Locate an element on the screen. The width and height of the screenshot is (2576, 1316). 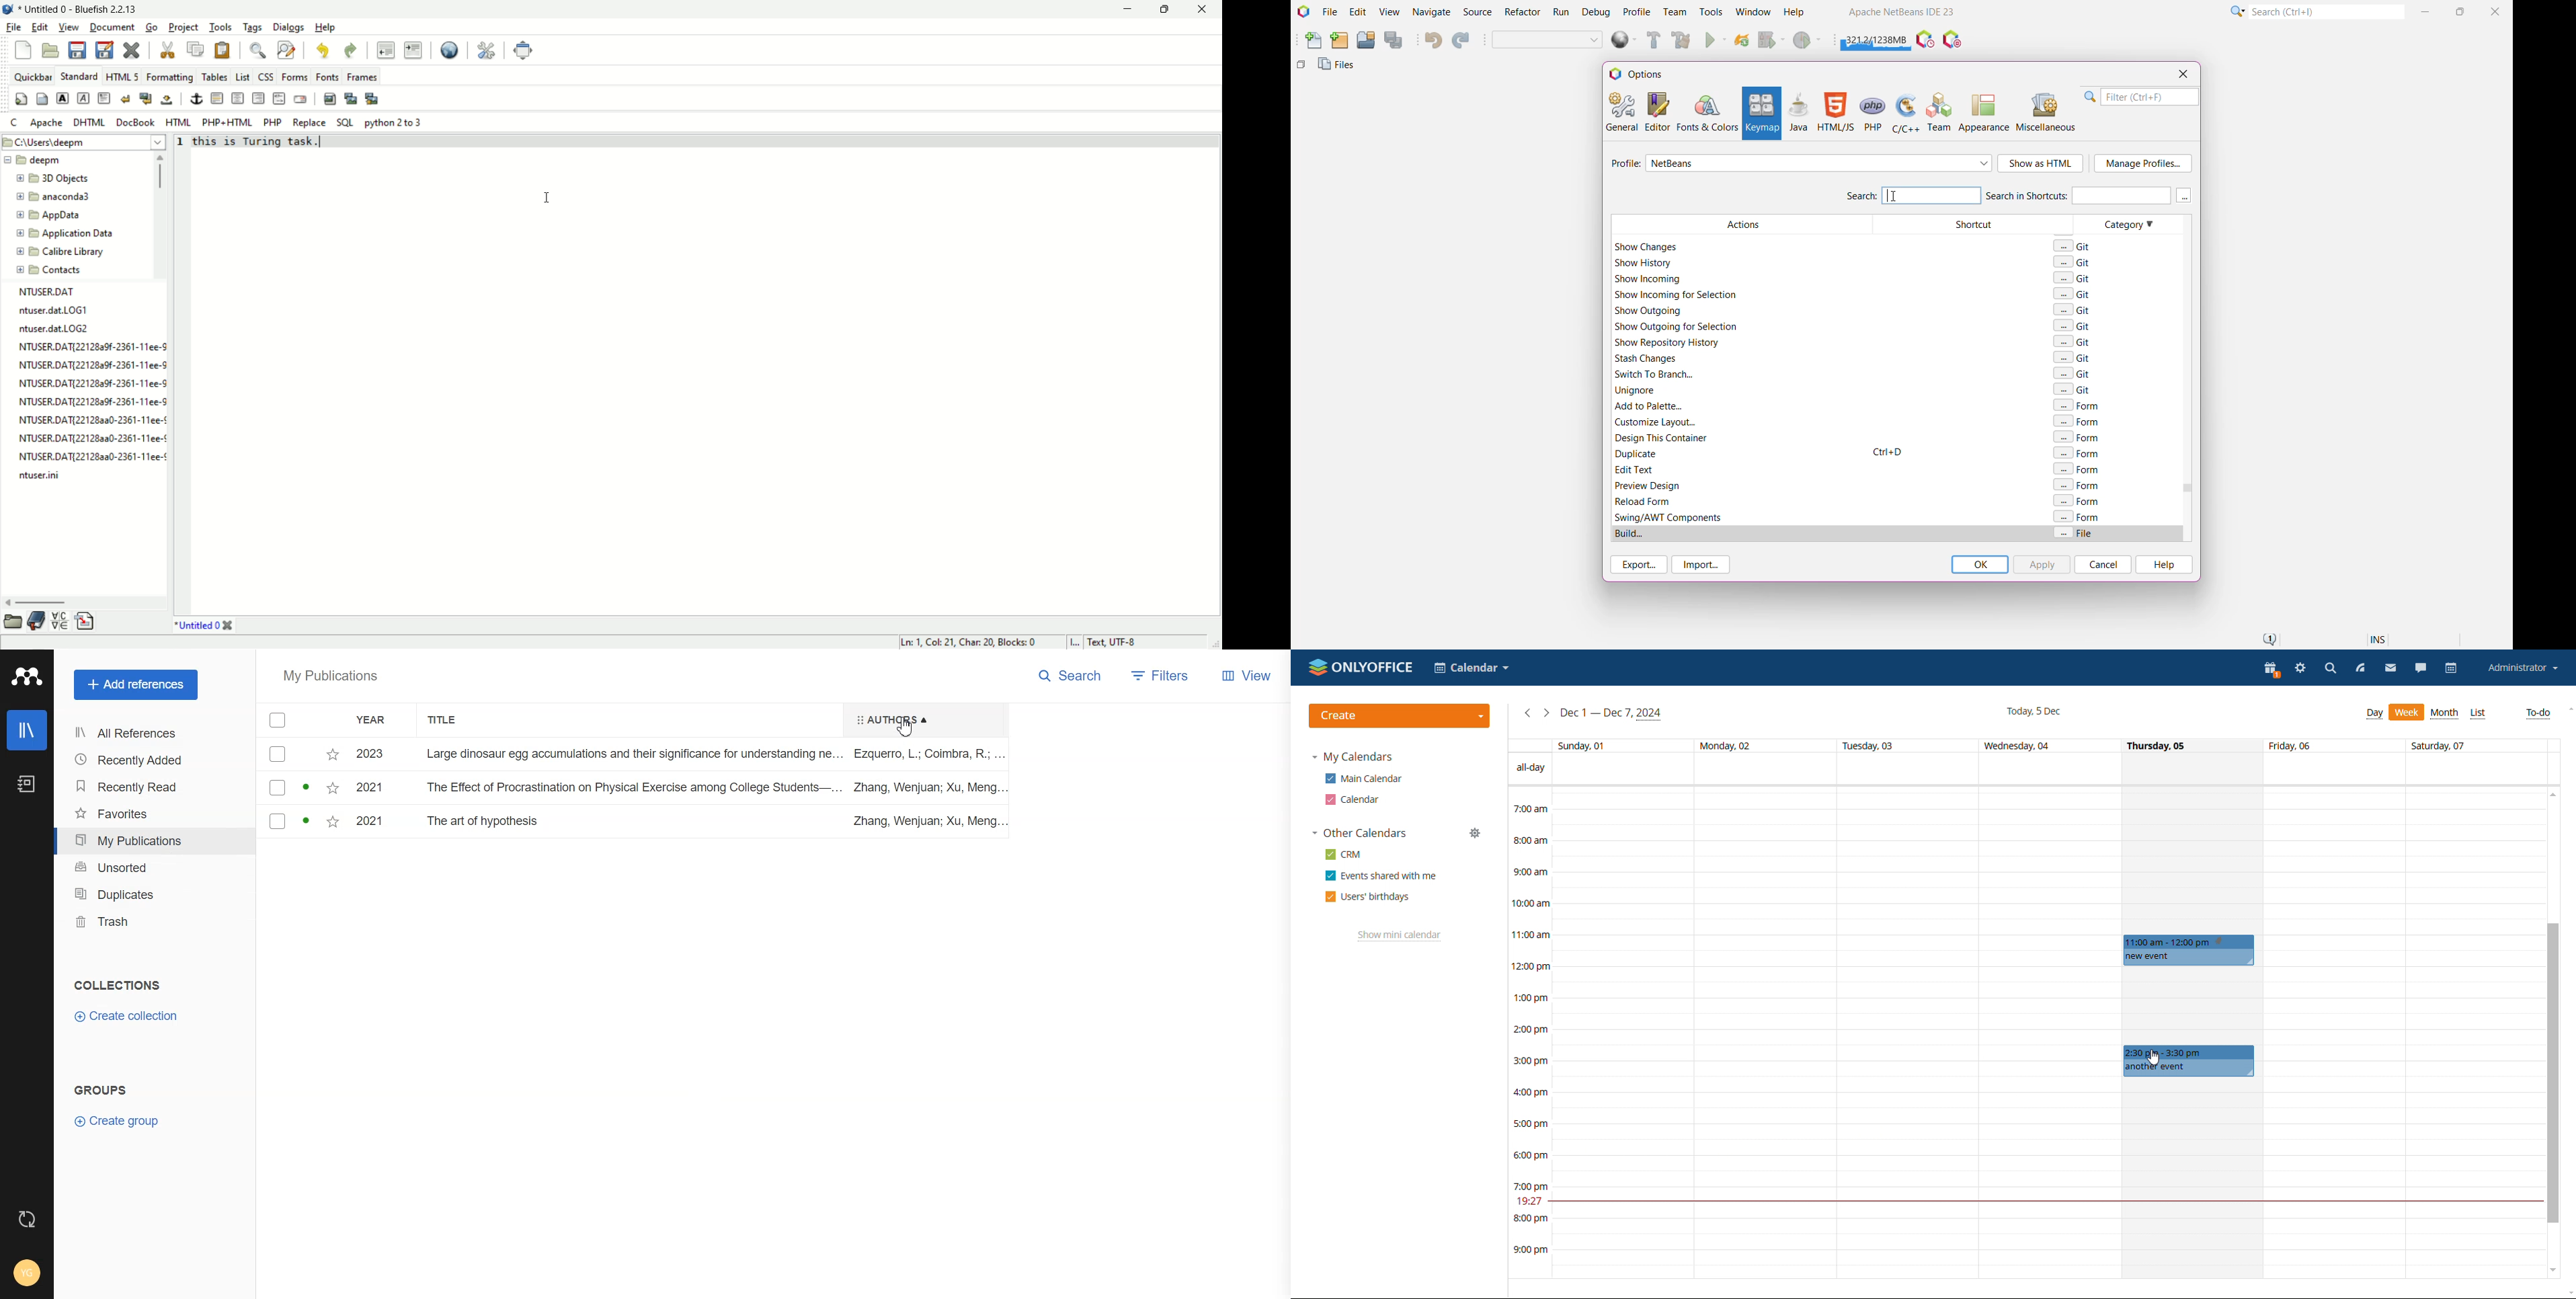
users' birthdays is located at coordinates (1368, 897).